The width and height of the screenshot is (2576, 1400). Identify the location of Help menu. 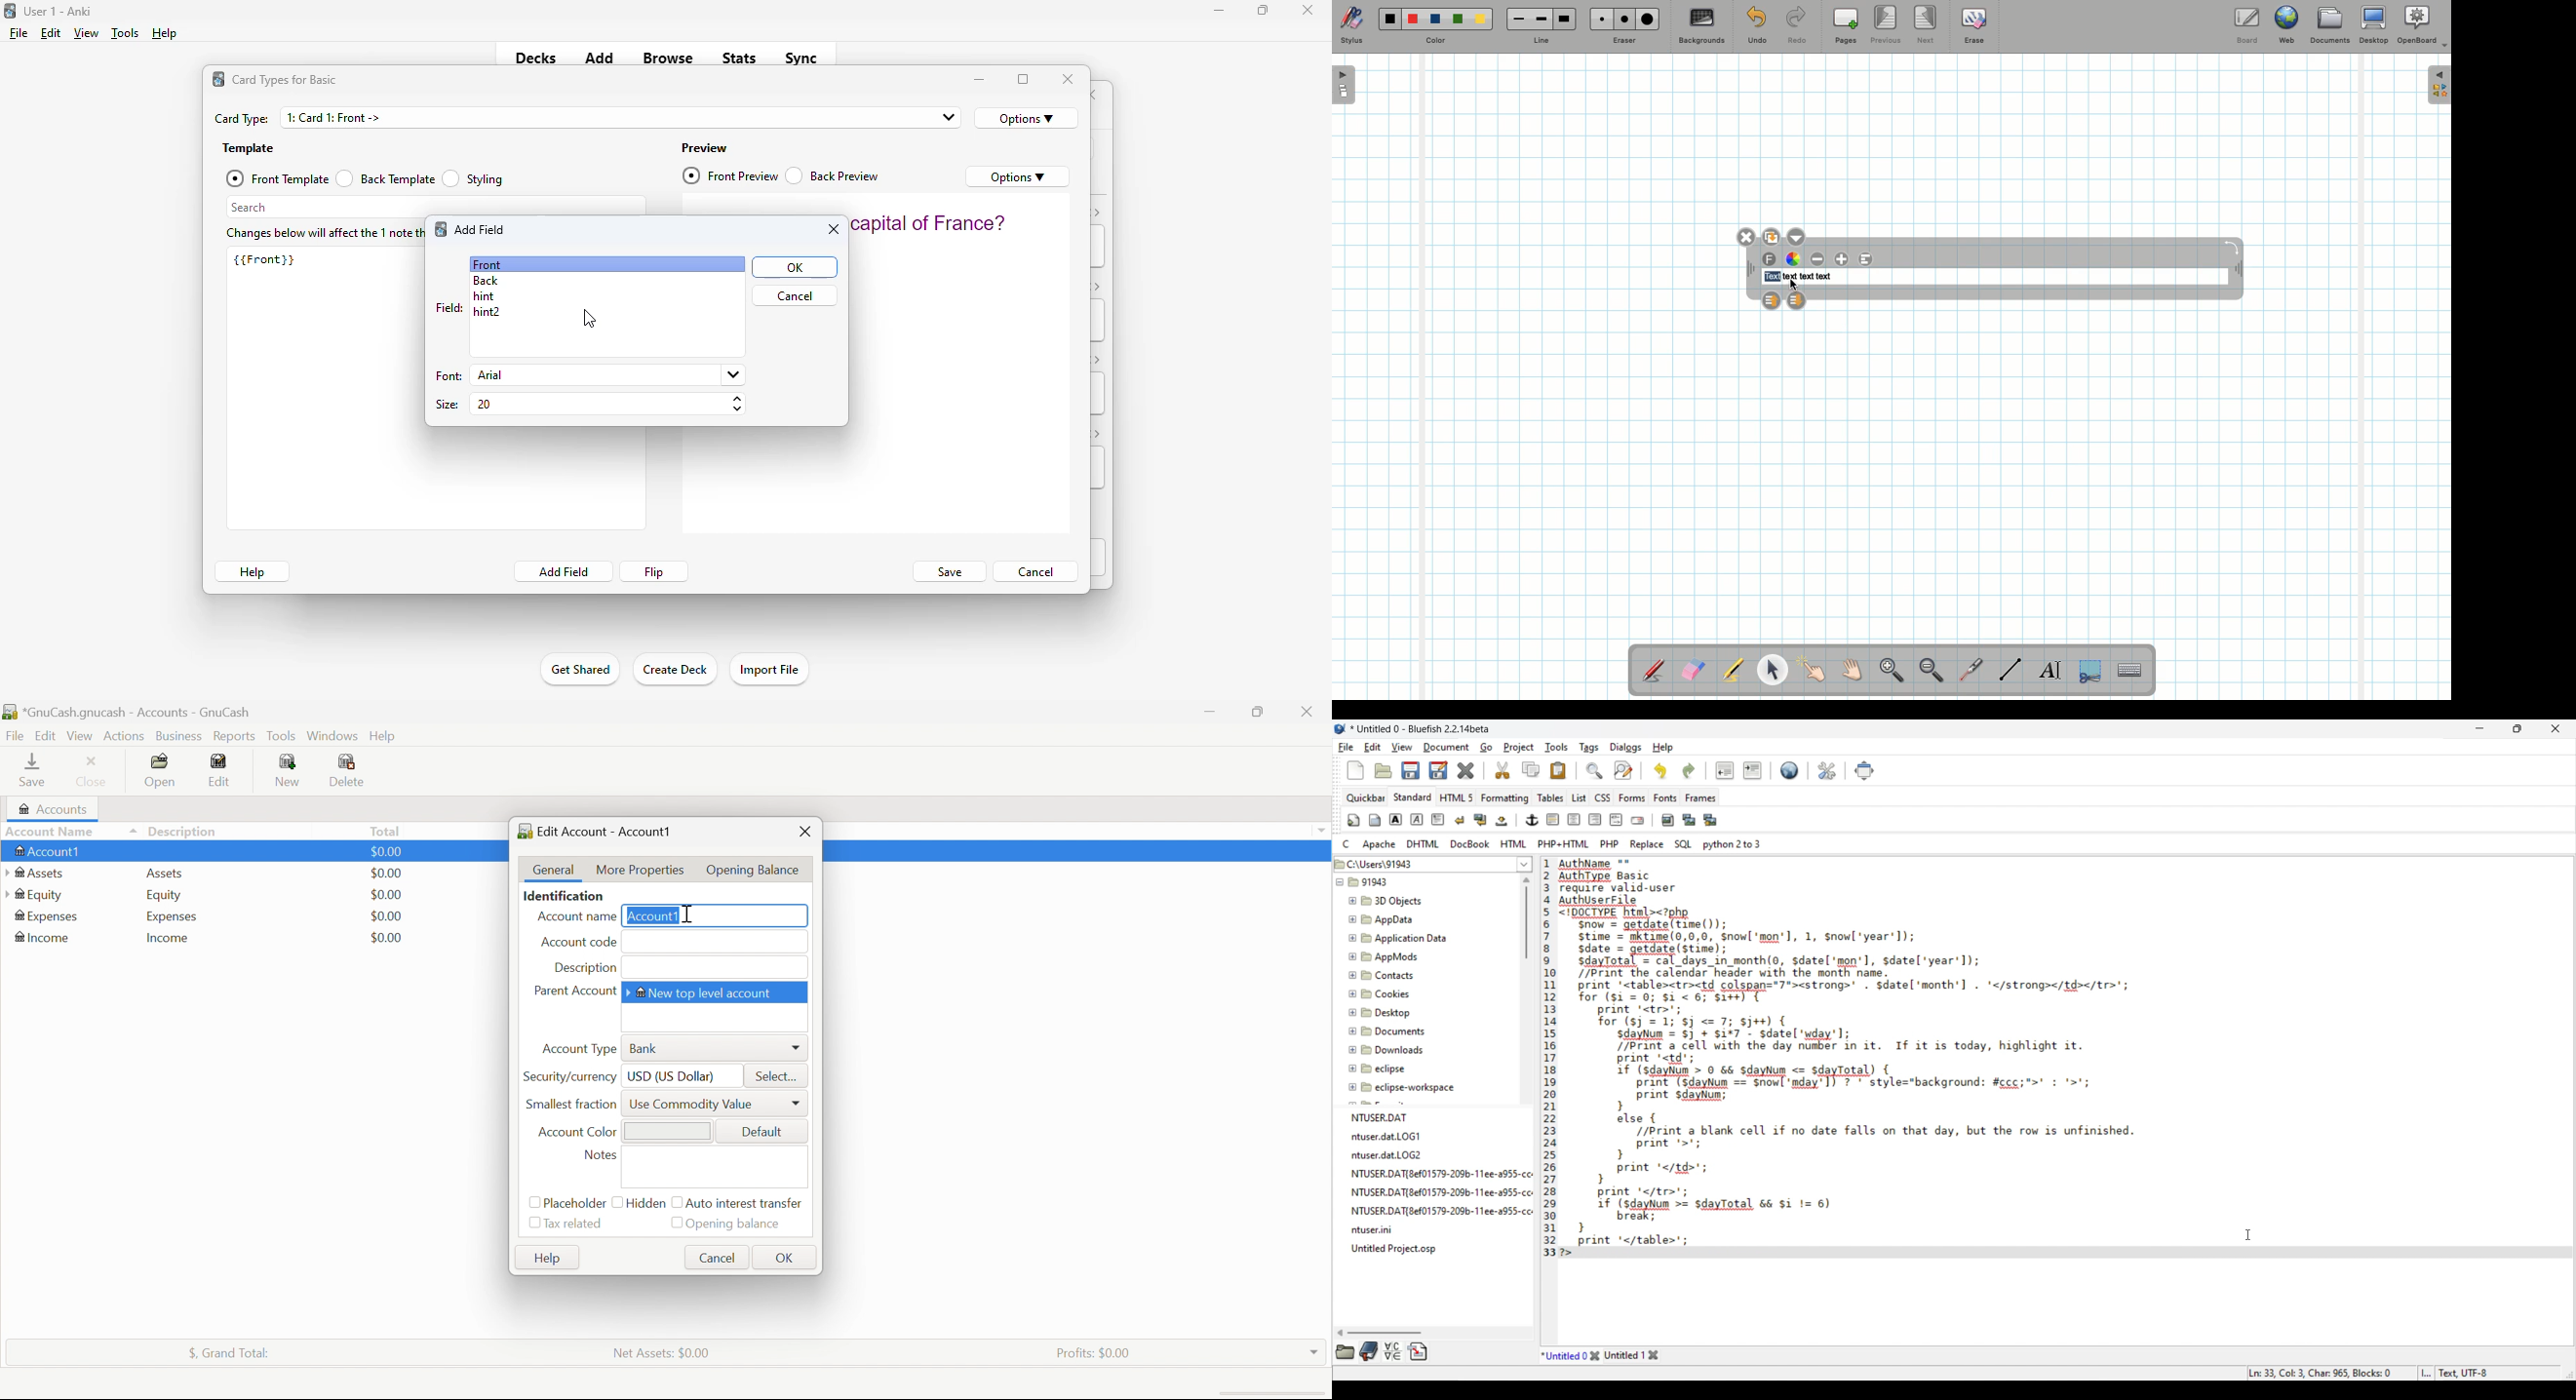
(1663, 748).